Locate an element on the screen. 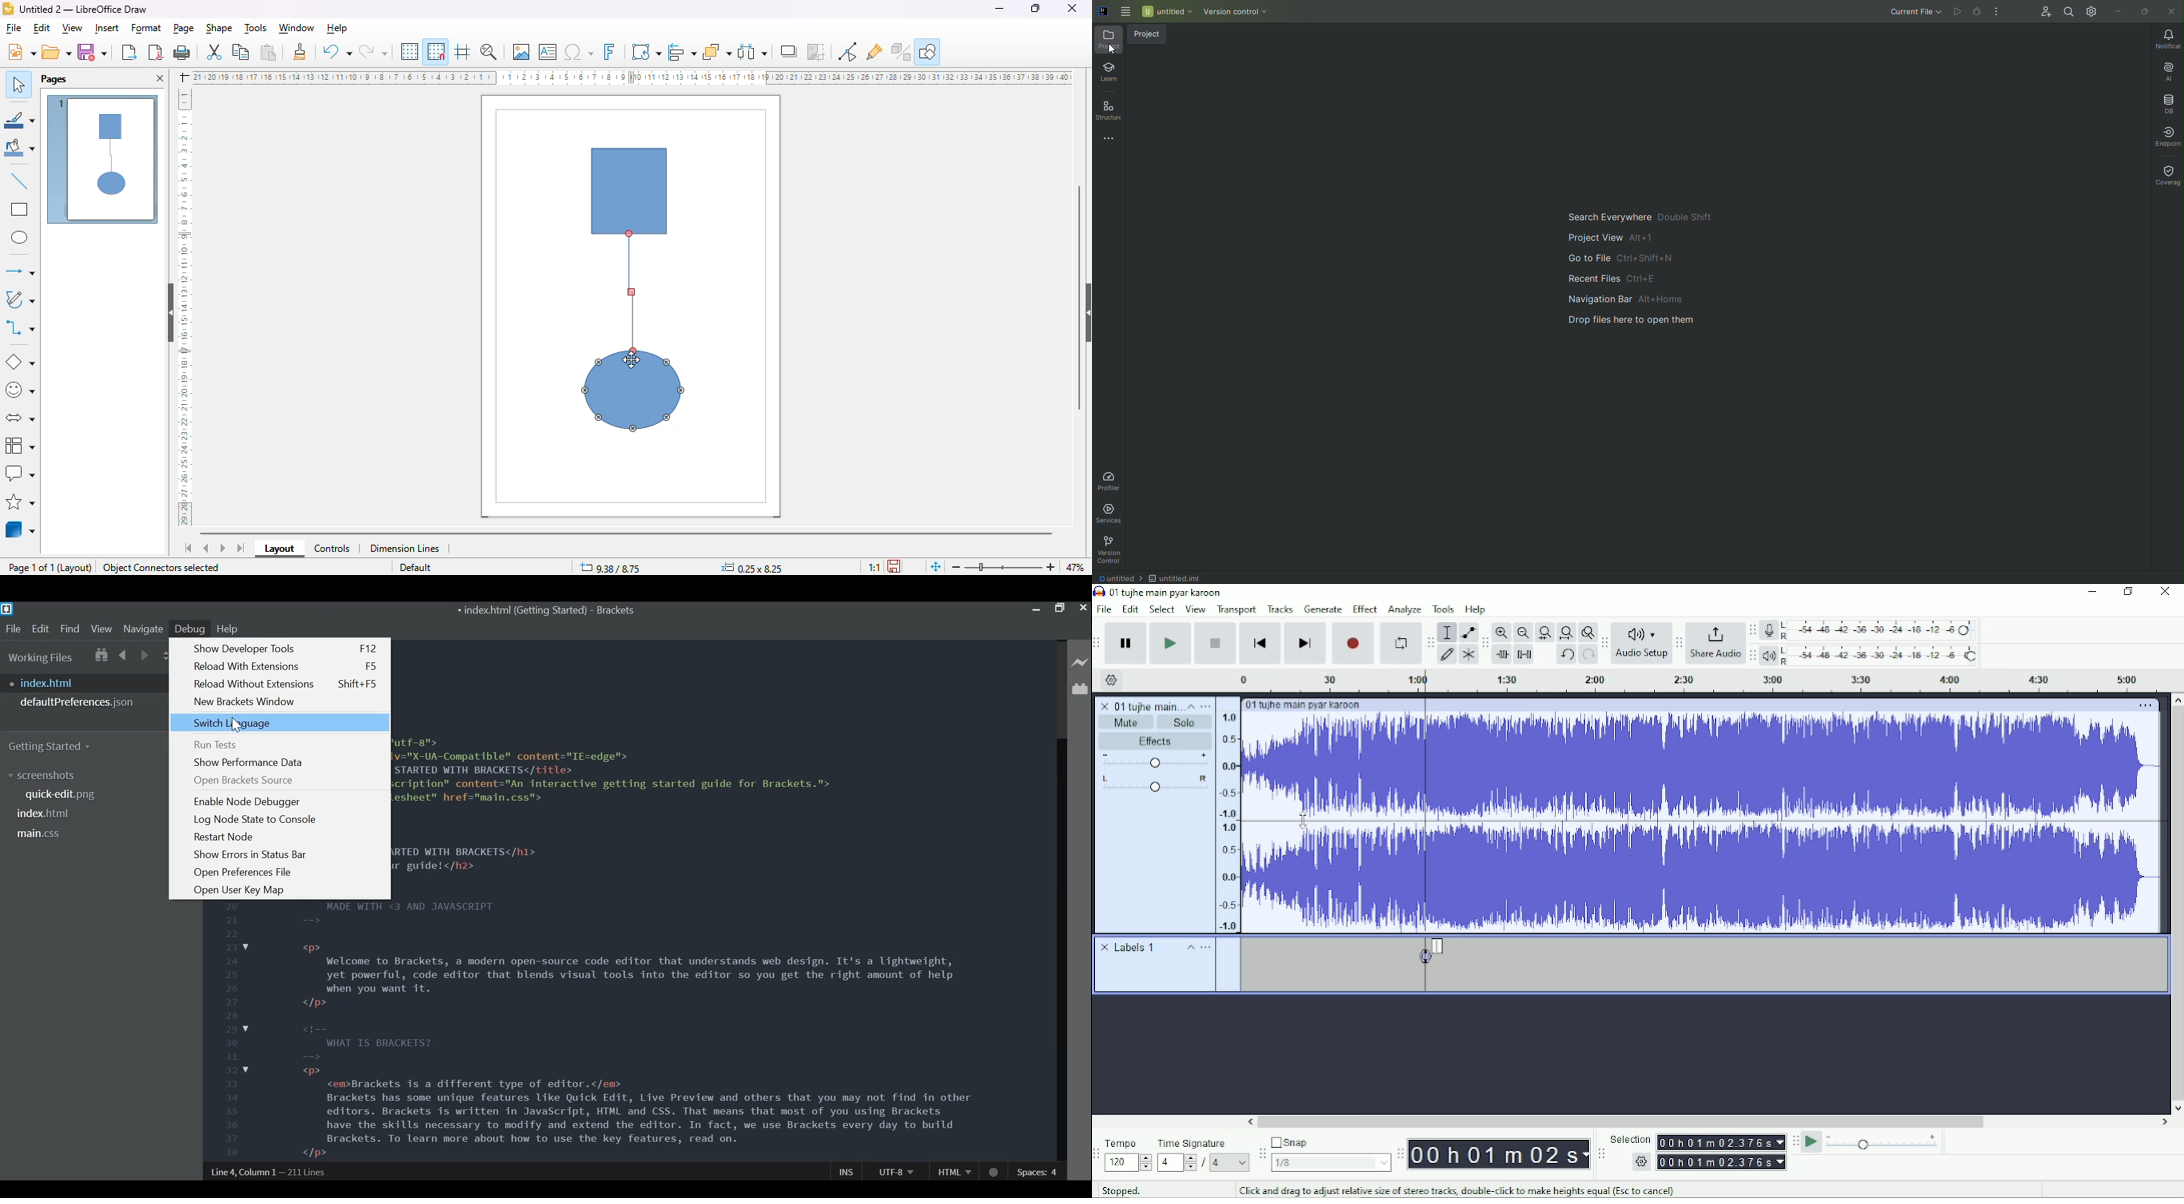 The width and height of the screenshot is (2184, 1204). scaling factor of the document is located at coordinates (872, 566).